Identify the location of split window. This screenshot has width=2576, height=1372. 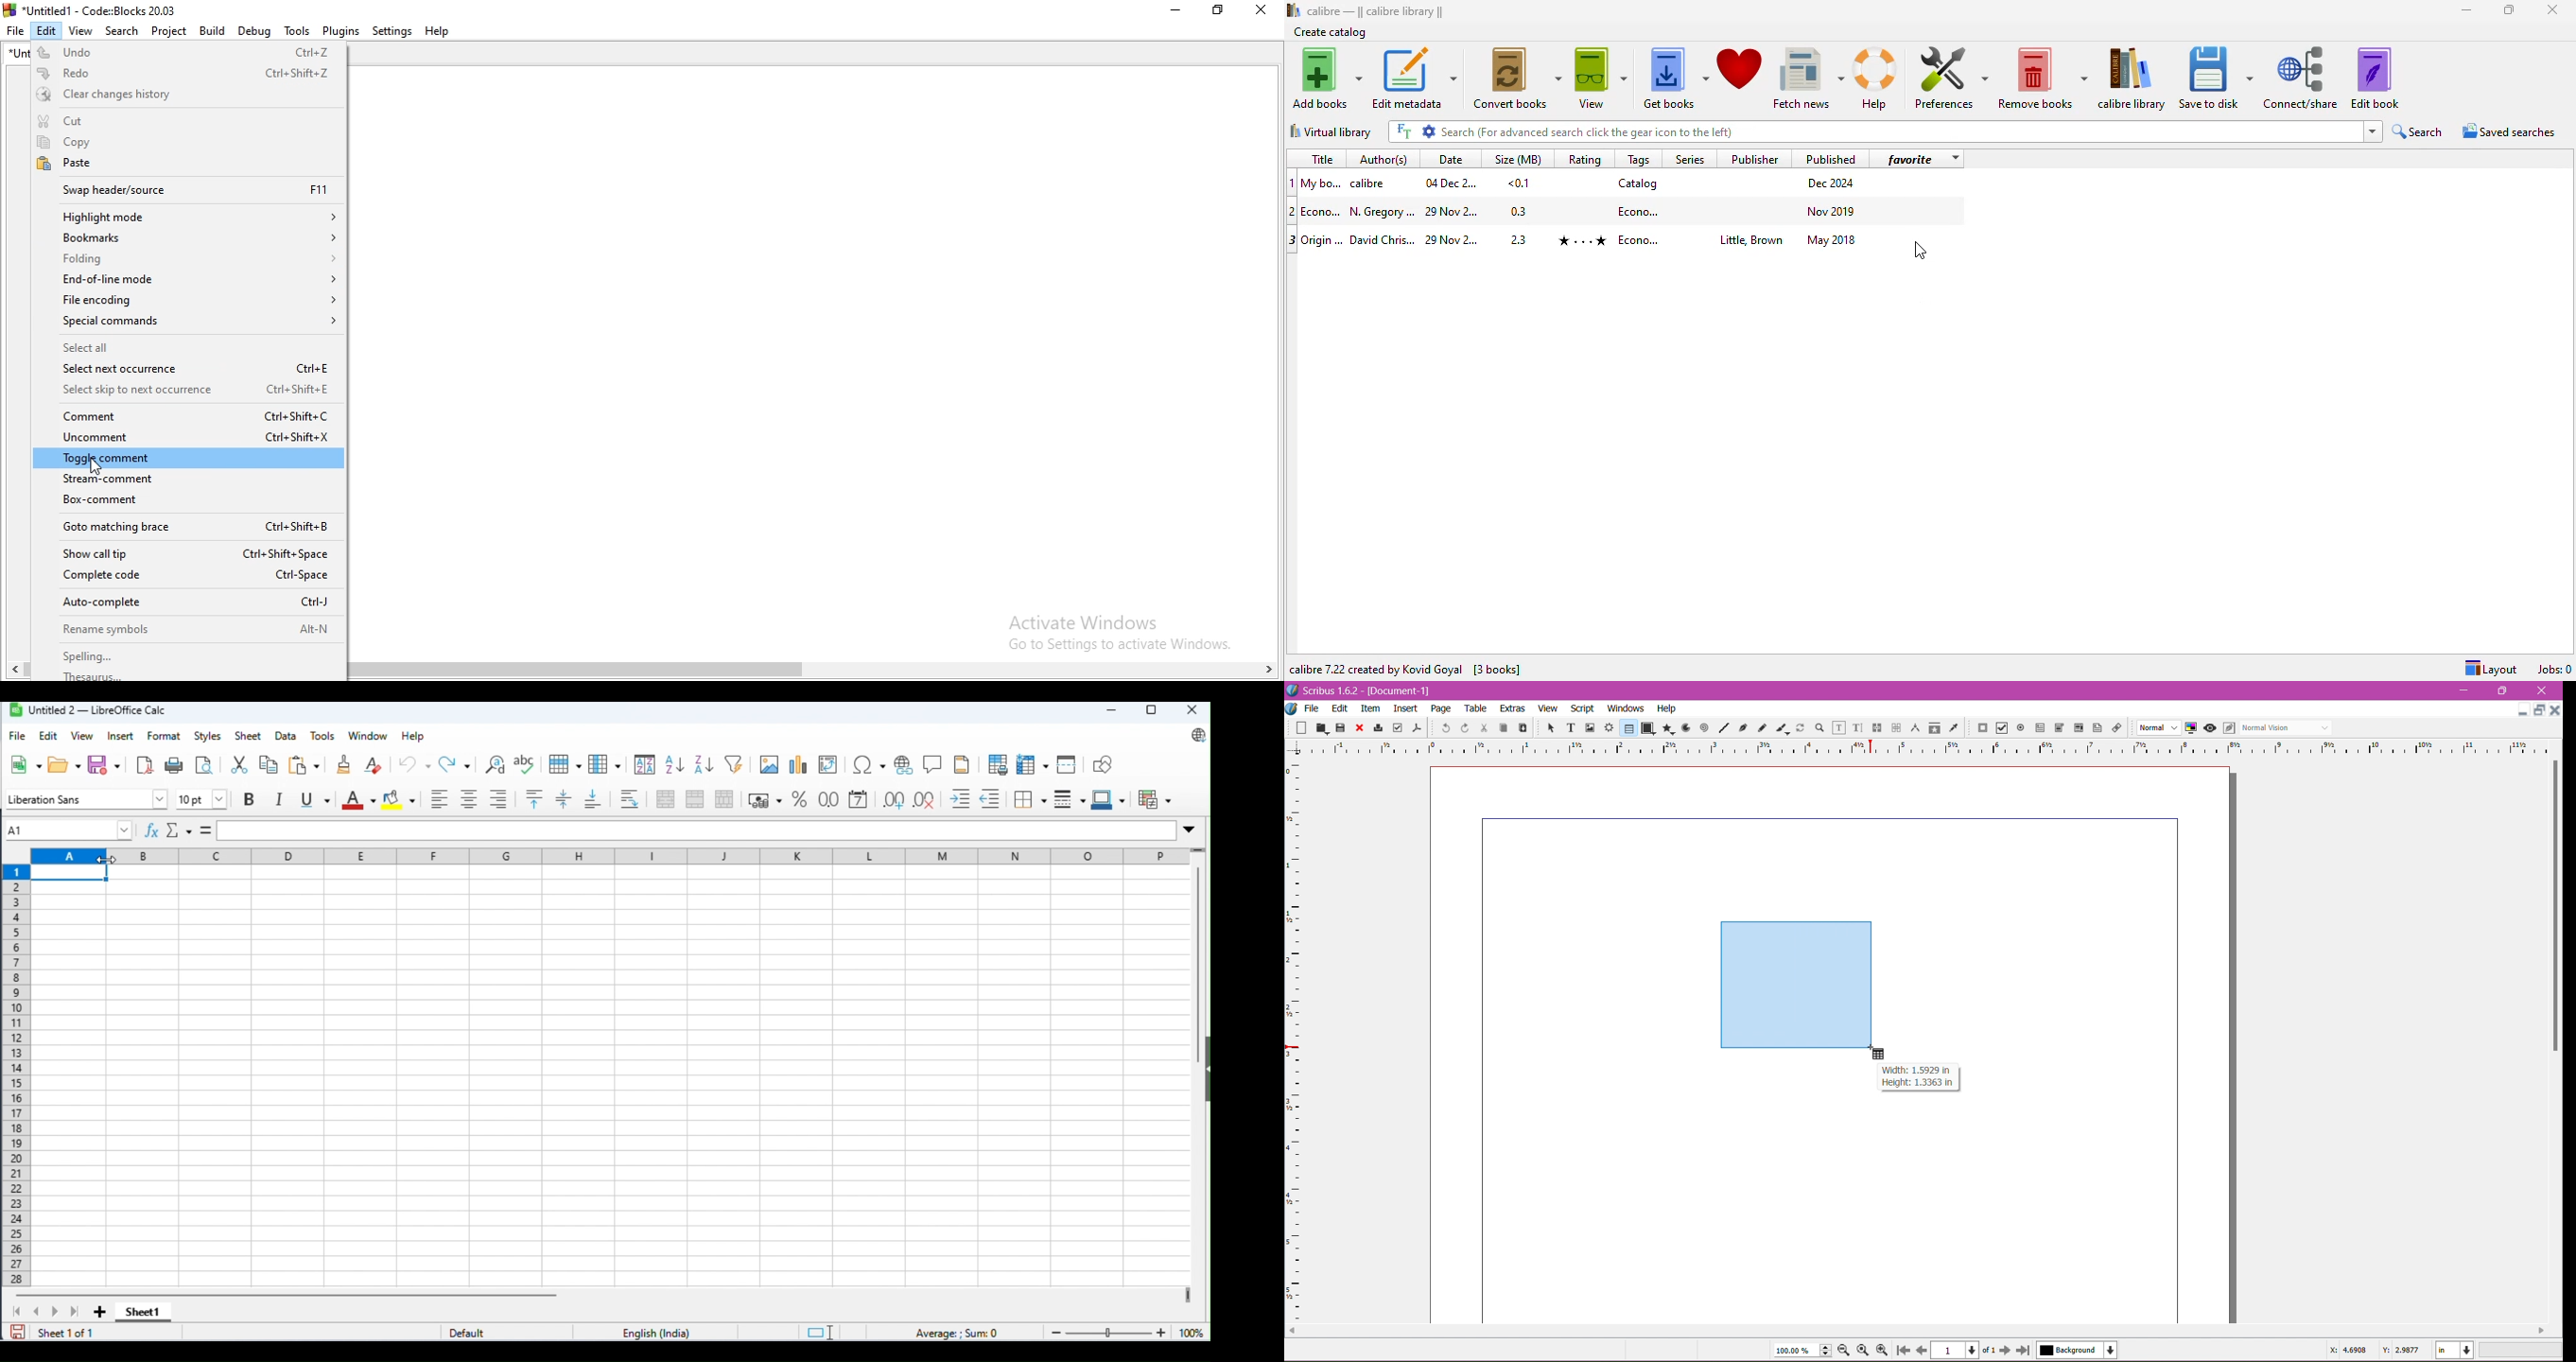
(1068, 764).